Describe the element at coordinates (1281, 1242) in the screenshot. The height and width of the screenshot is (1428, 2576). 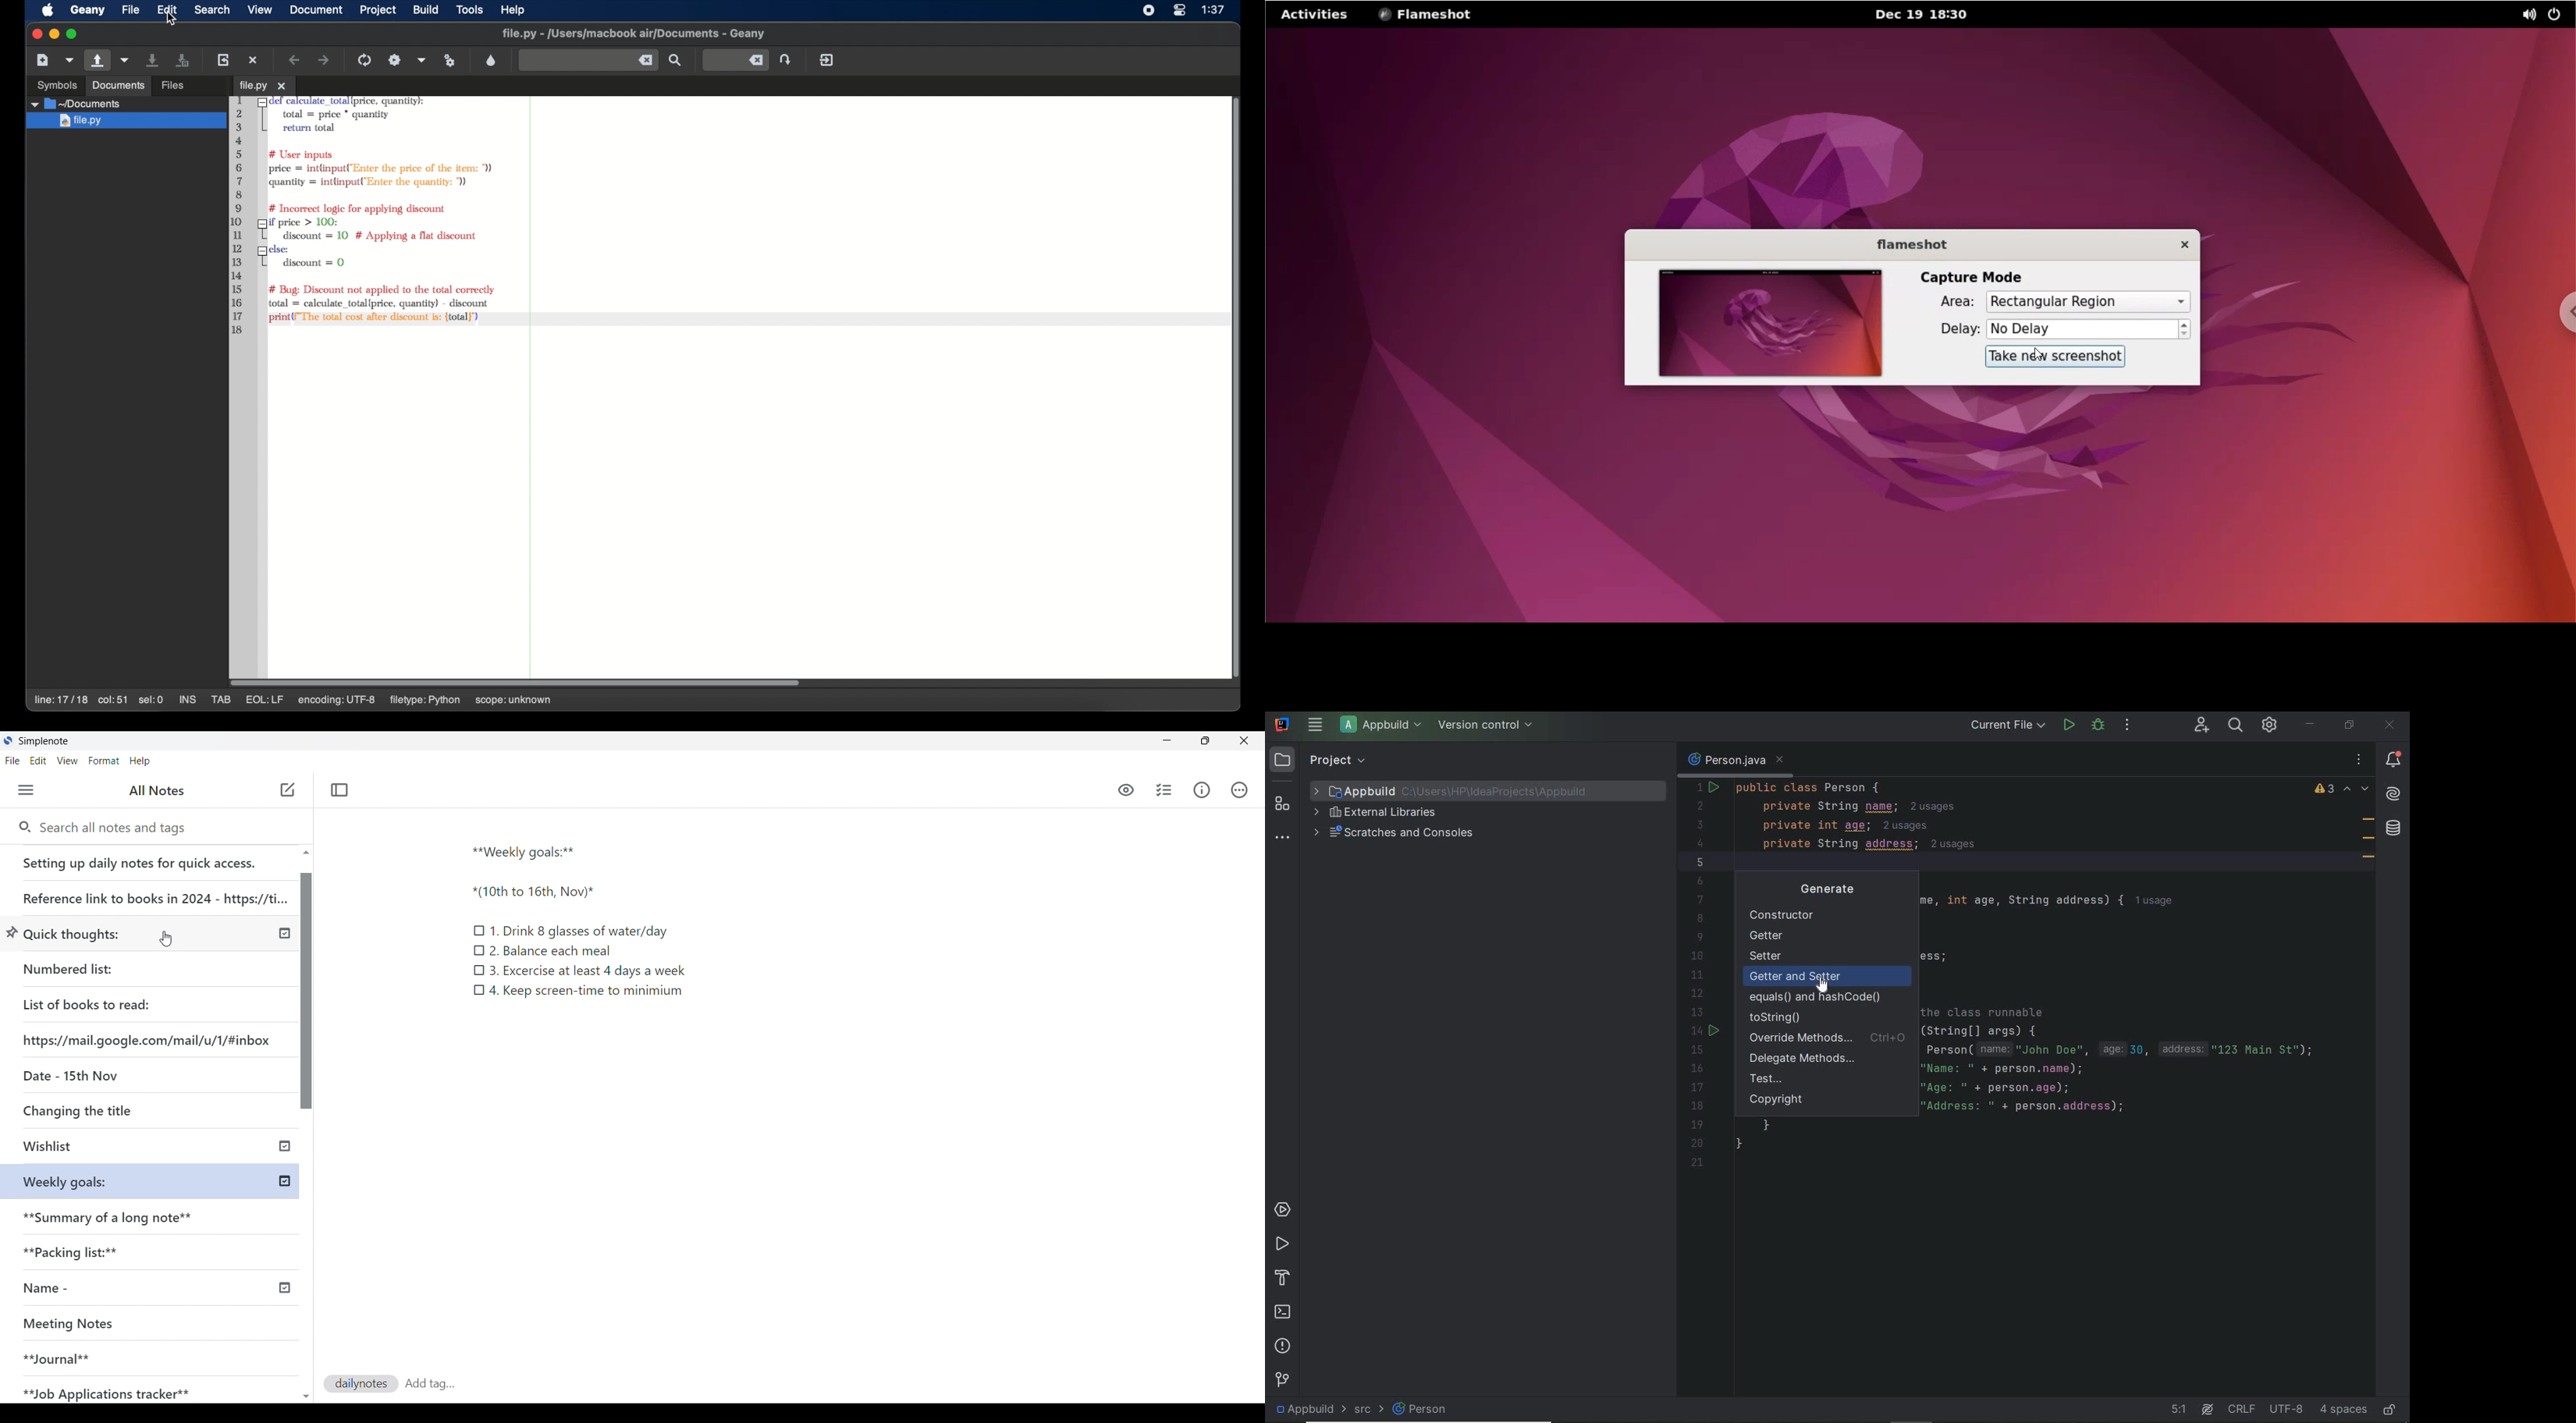
I see `run` at that location.